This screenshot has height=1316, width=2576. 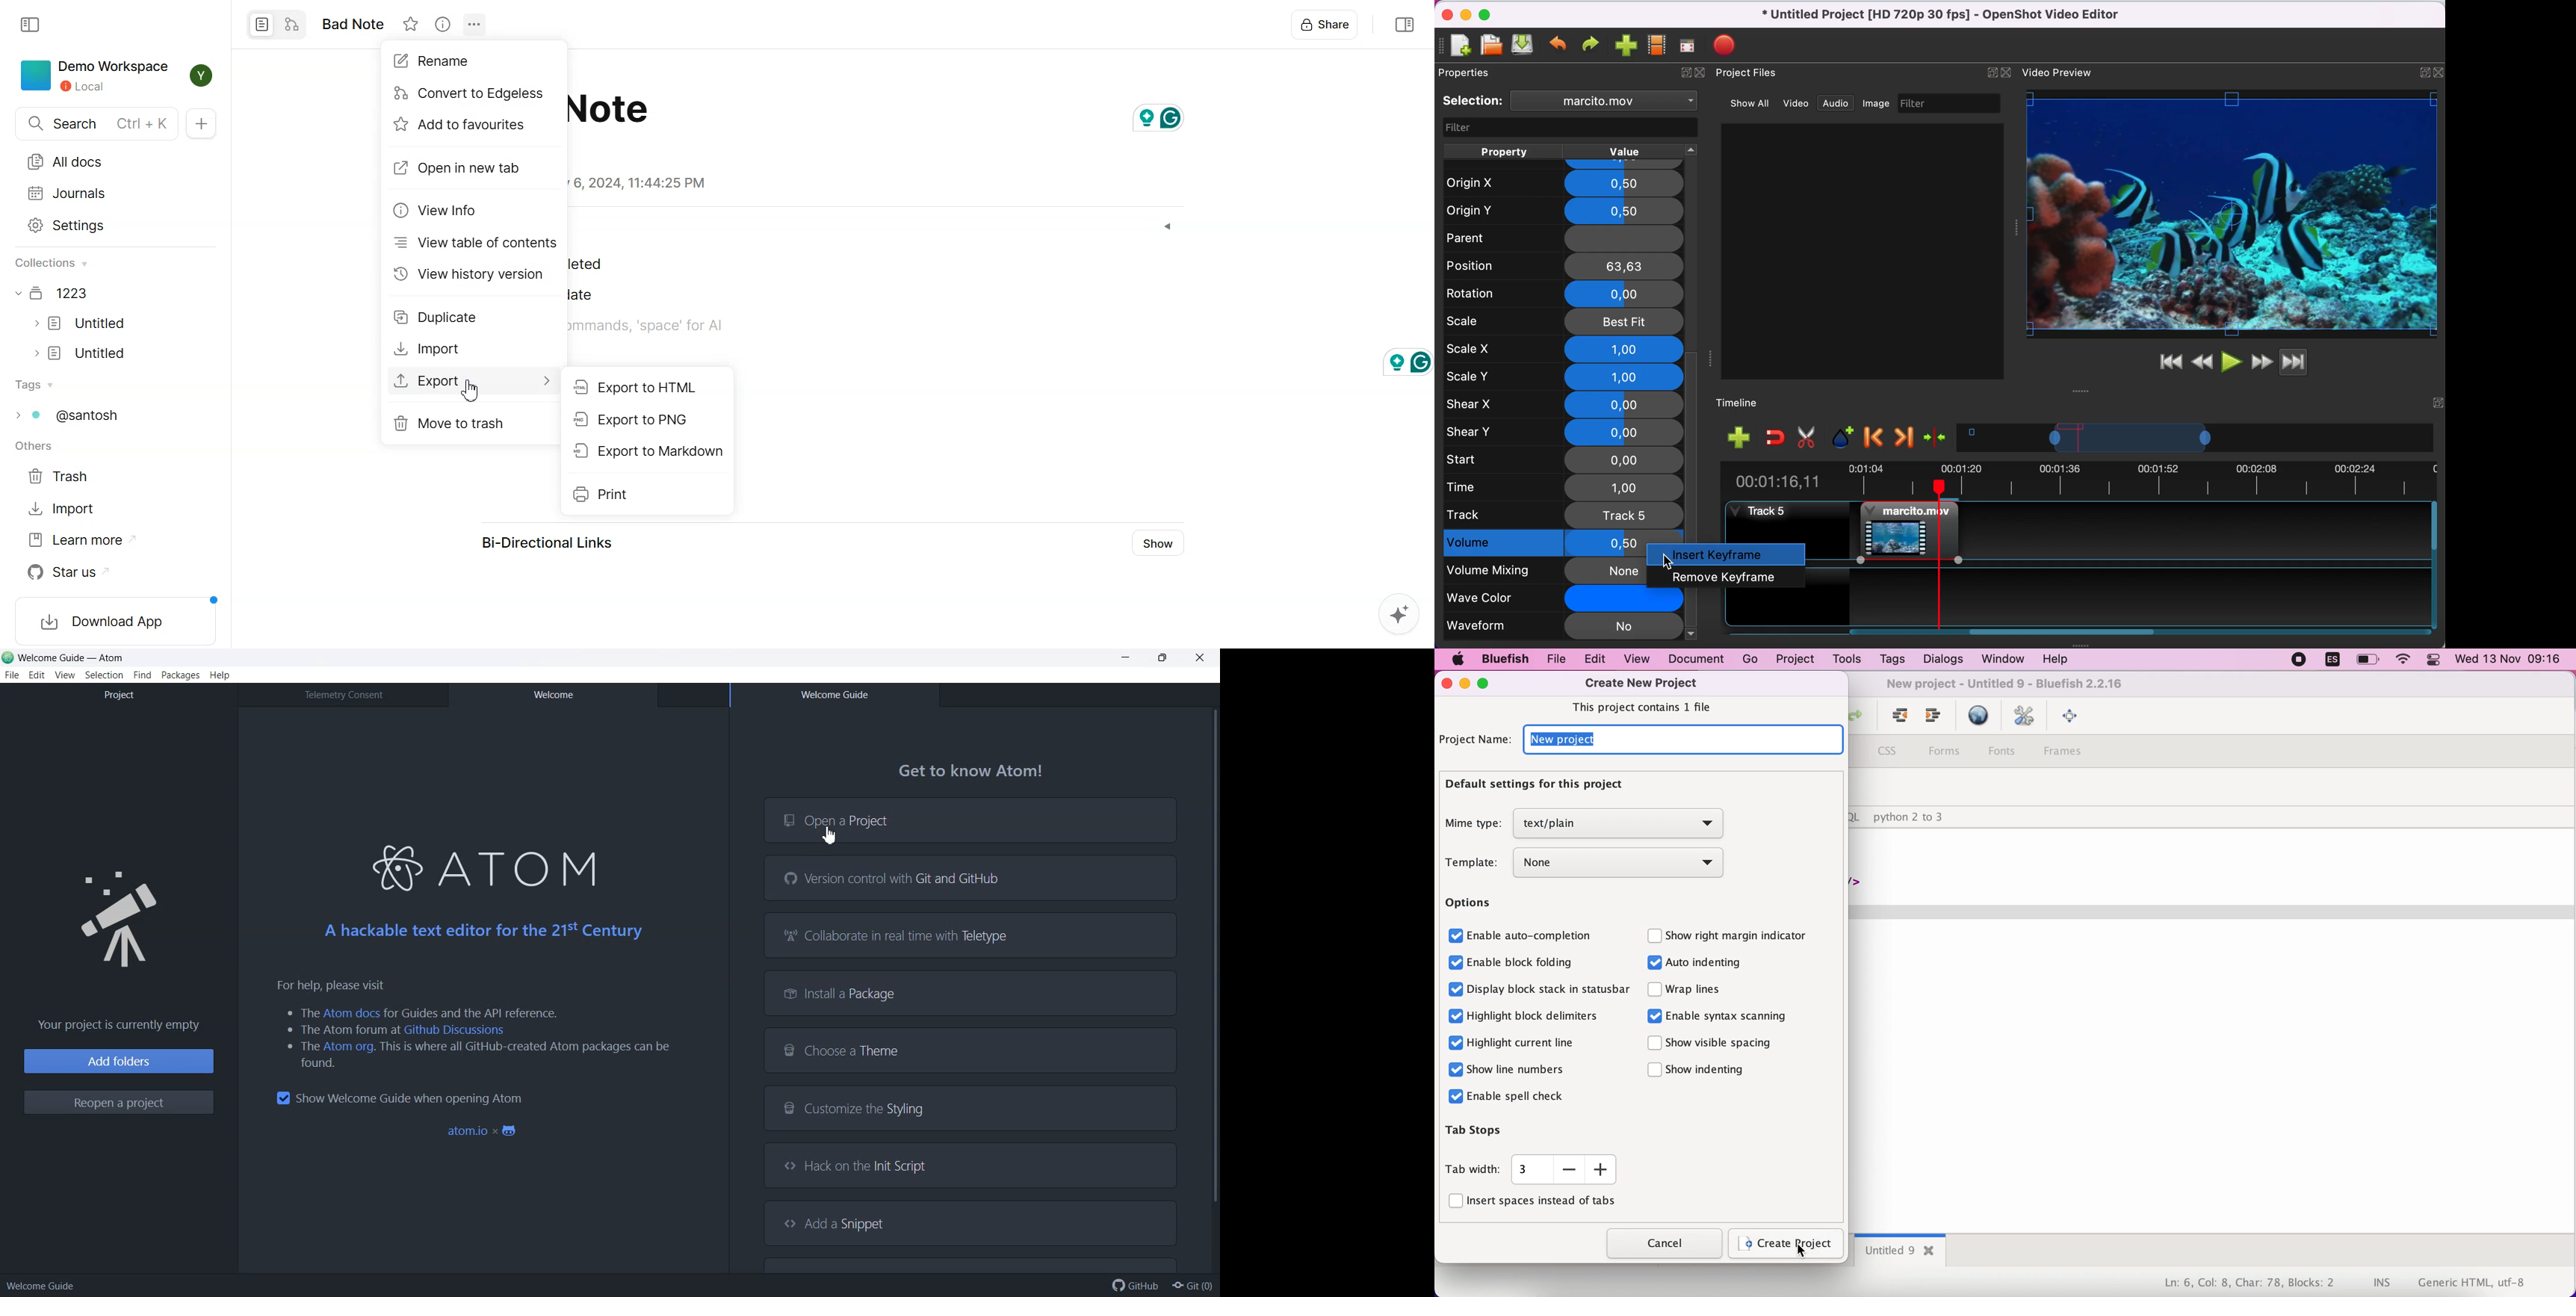 I want to click on Rename, so click(x=442, y=61).